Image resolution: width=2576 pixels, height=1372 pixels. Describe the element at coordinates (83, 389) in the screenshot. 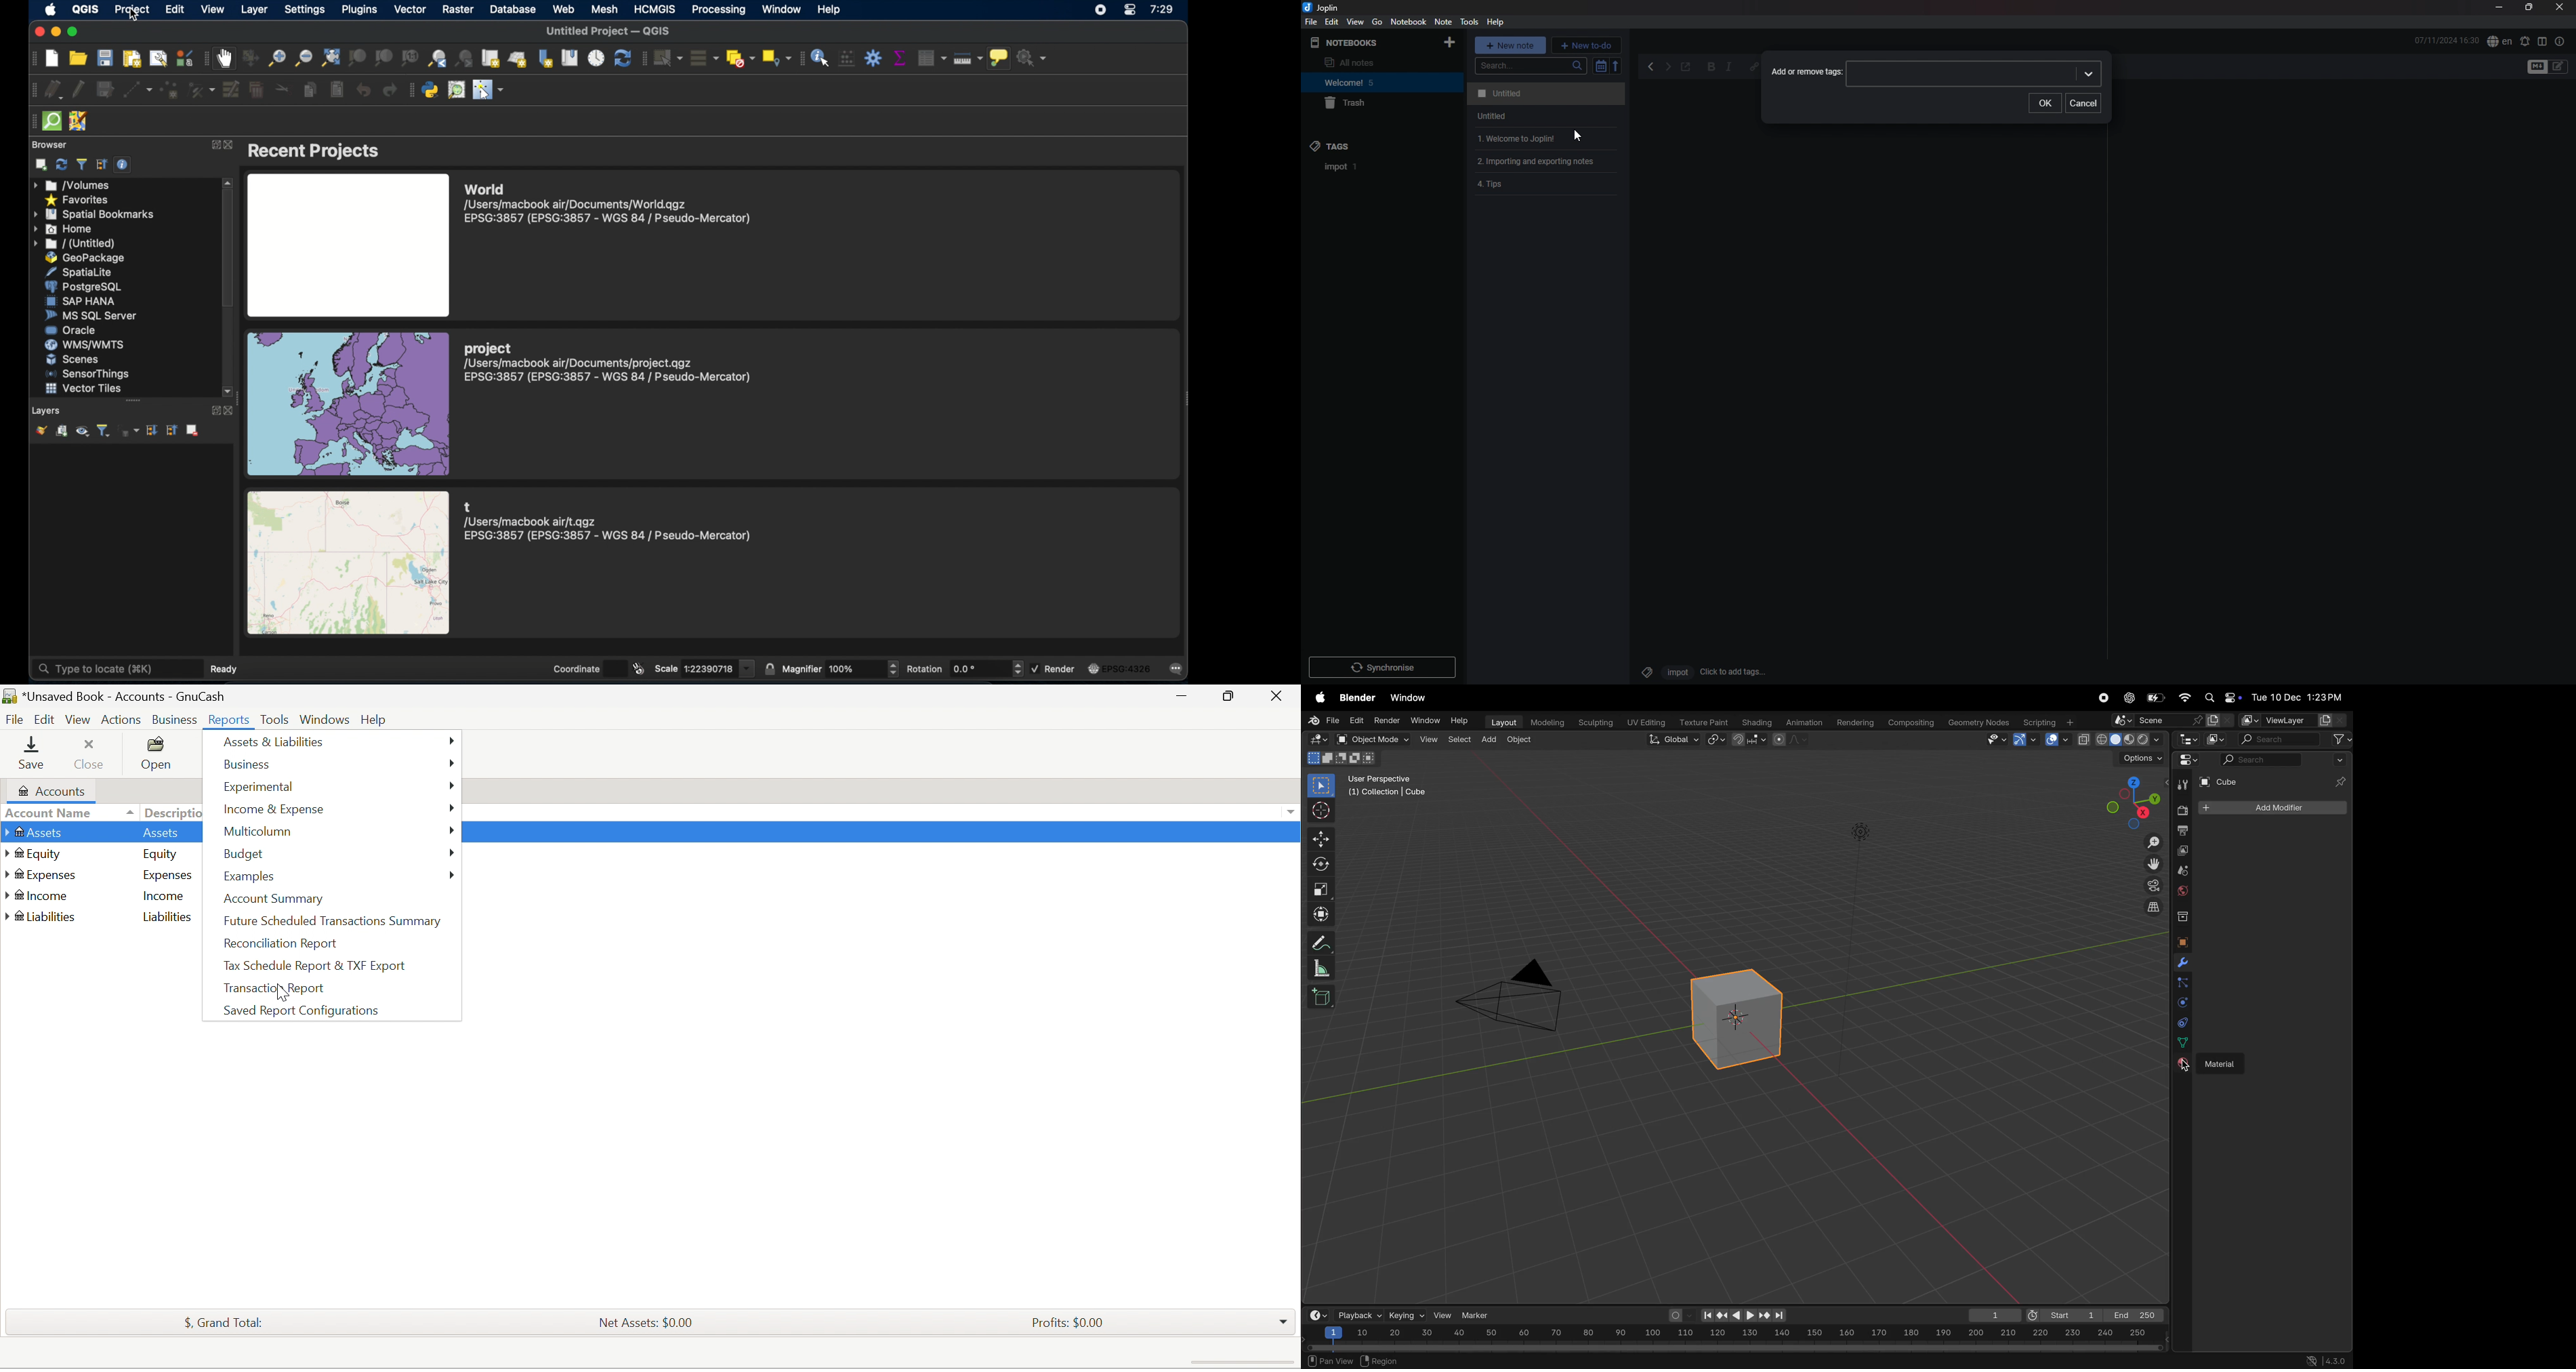

I see `vector tiles` at that location.